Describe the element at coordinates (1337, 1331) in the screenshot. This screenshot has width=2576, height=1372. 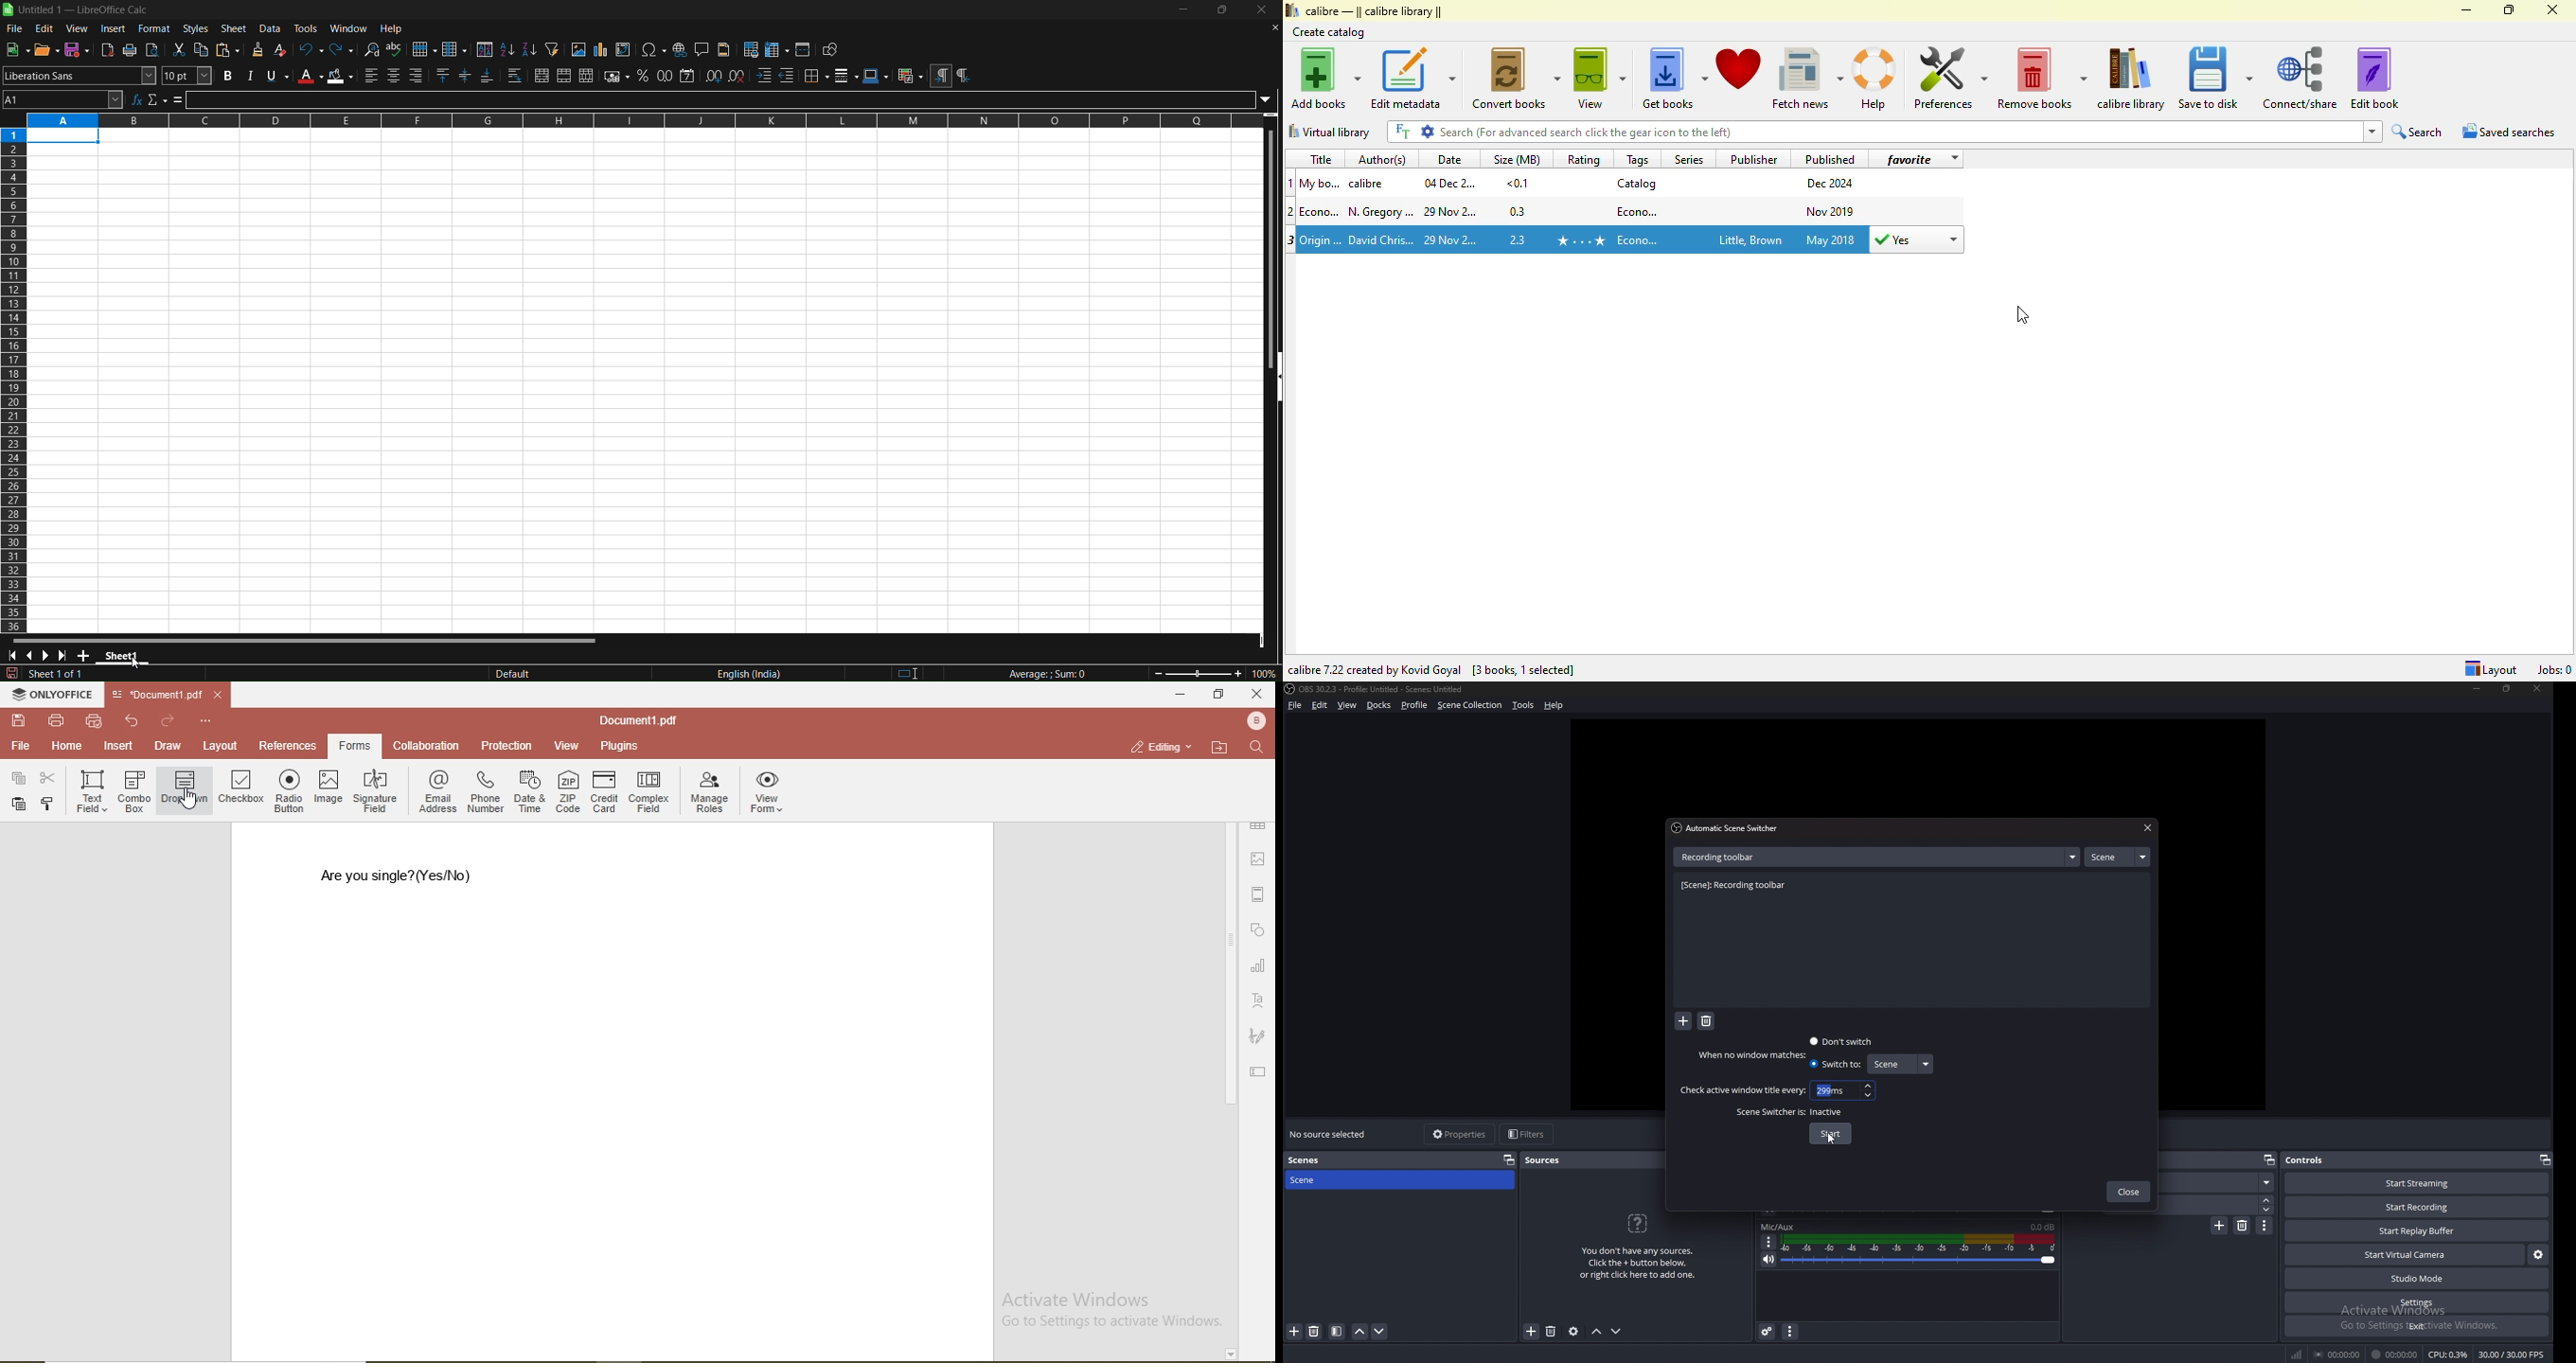
I see `filter` at that location.